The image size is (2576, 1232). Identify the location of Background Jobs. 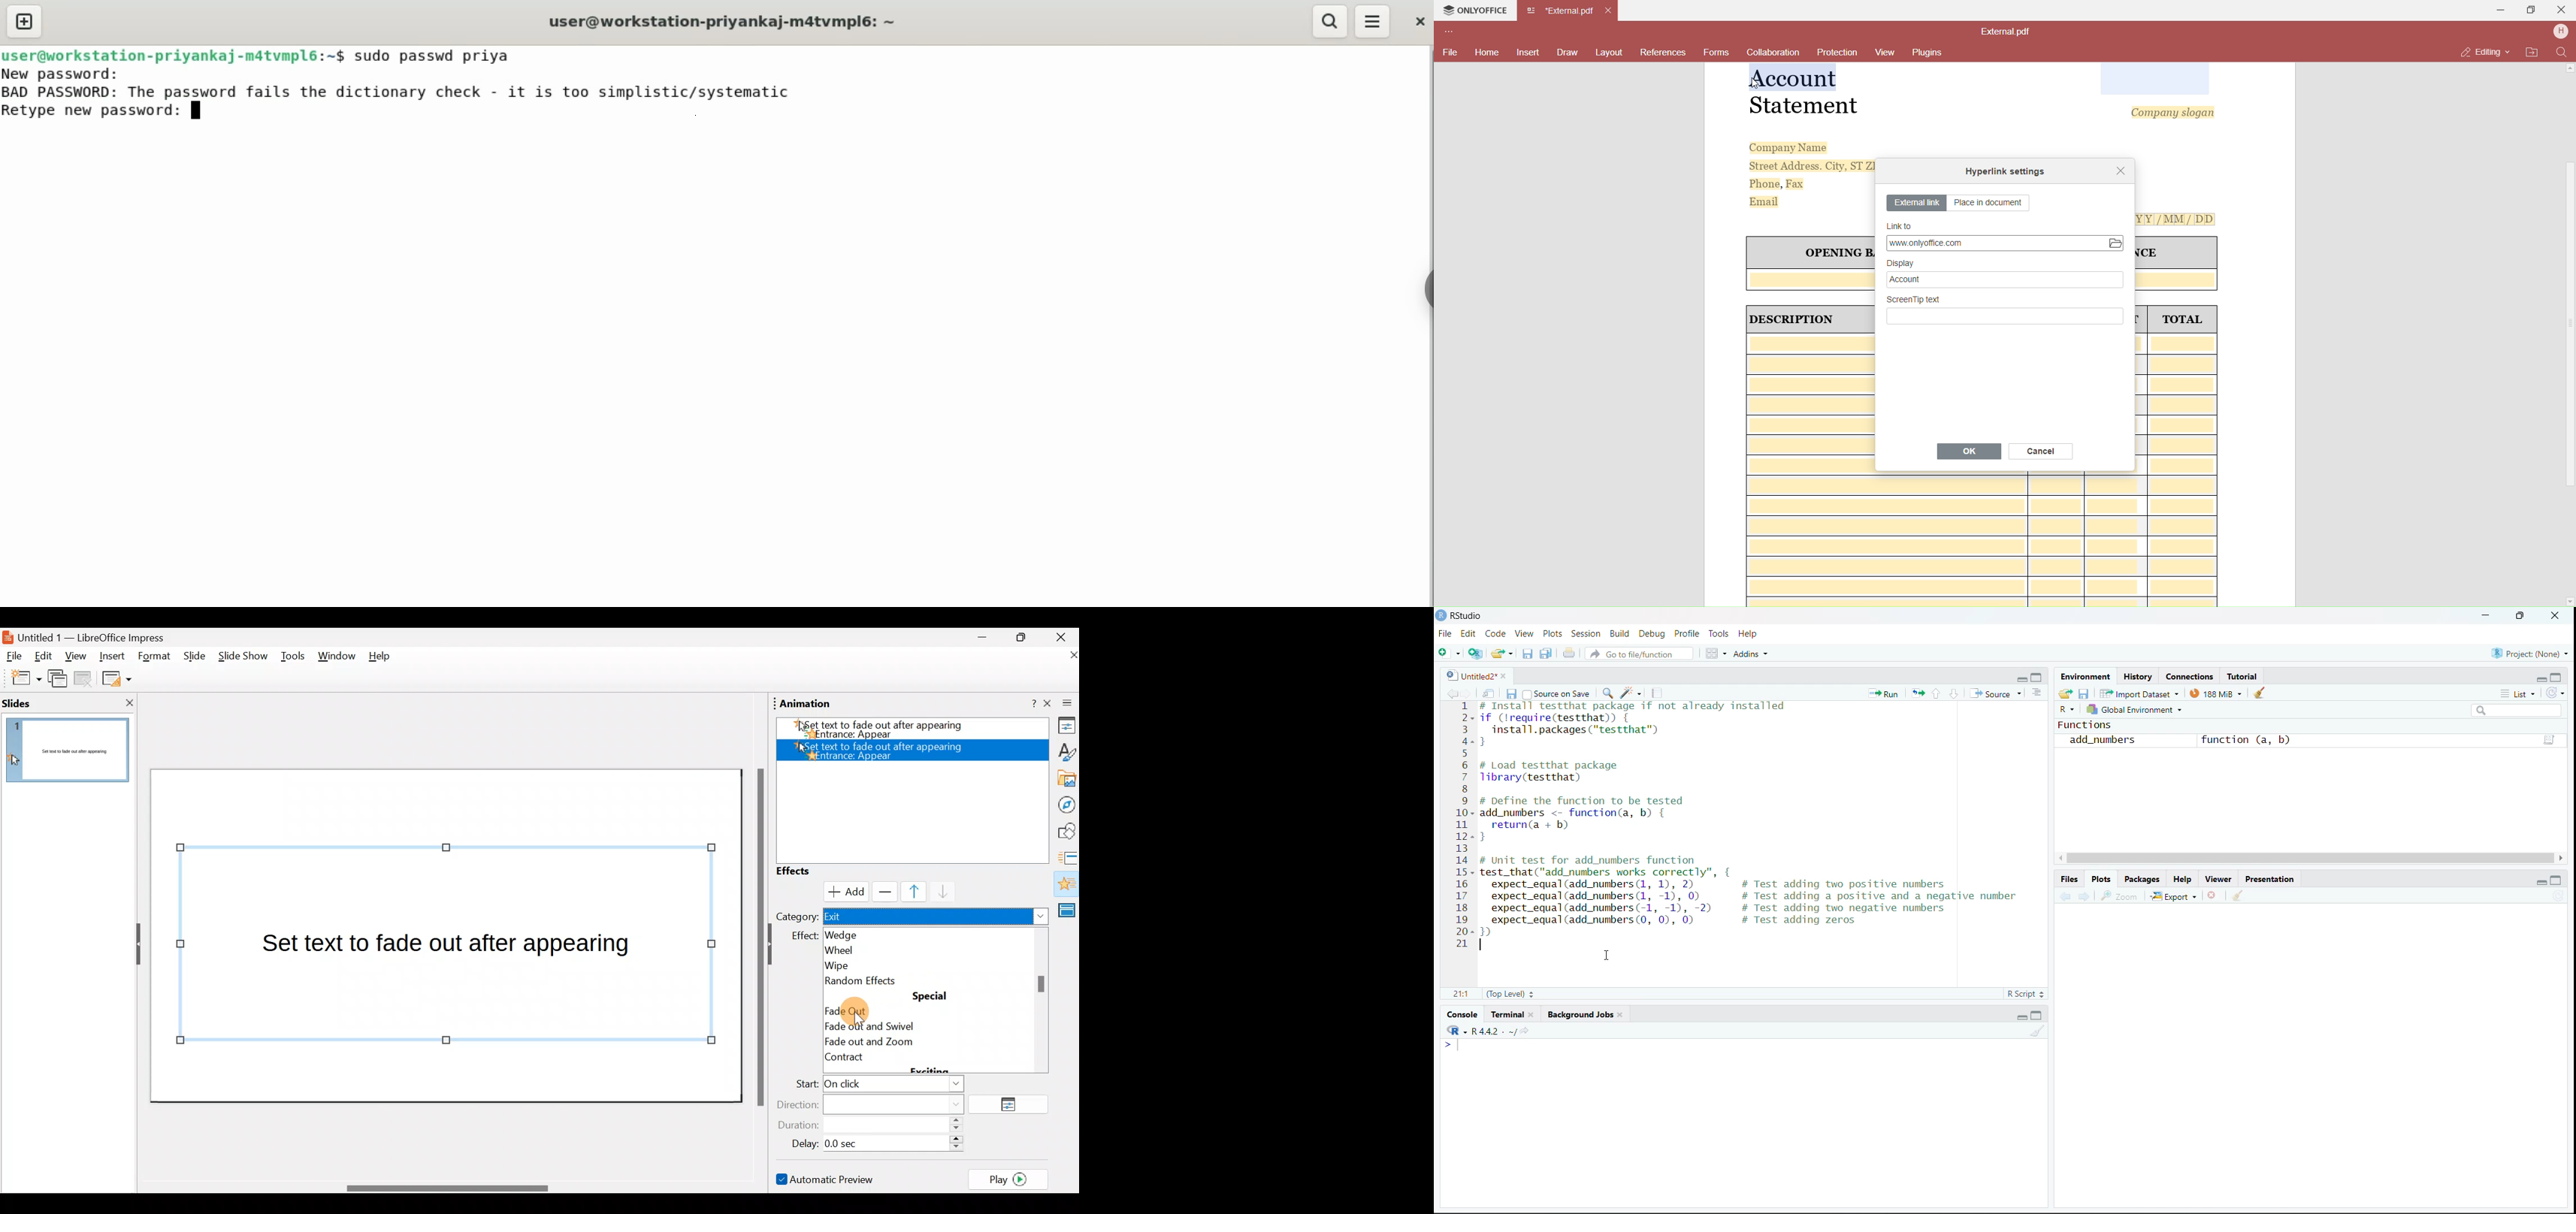
(1579, 1013).